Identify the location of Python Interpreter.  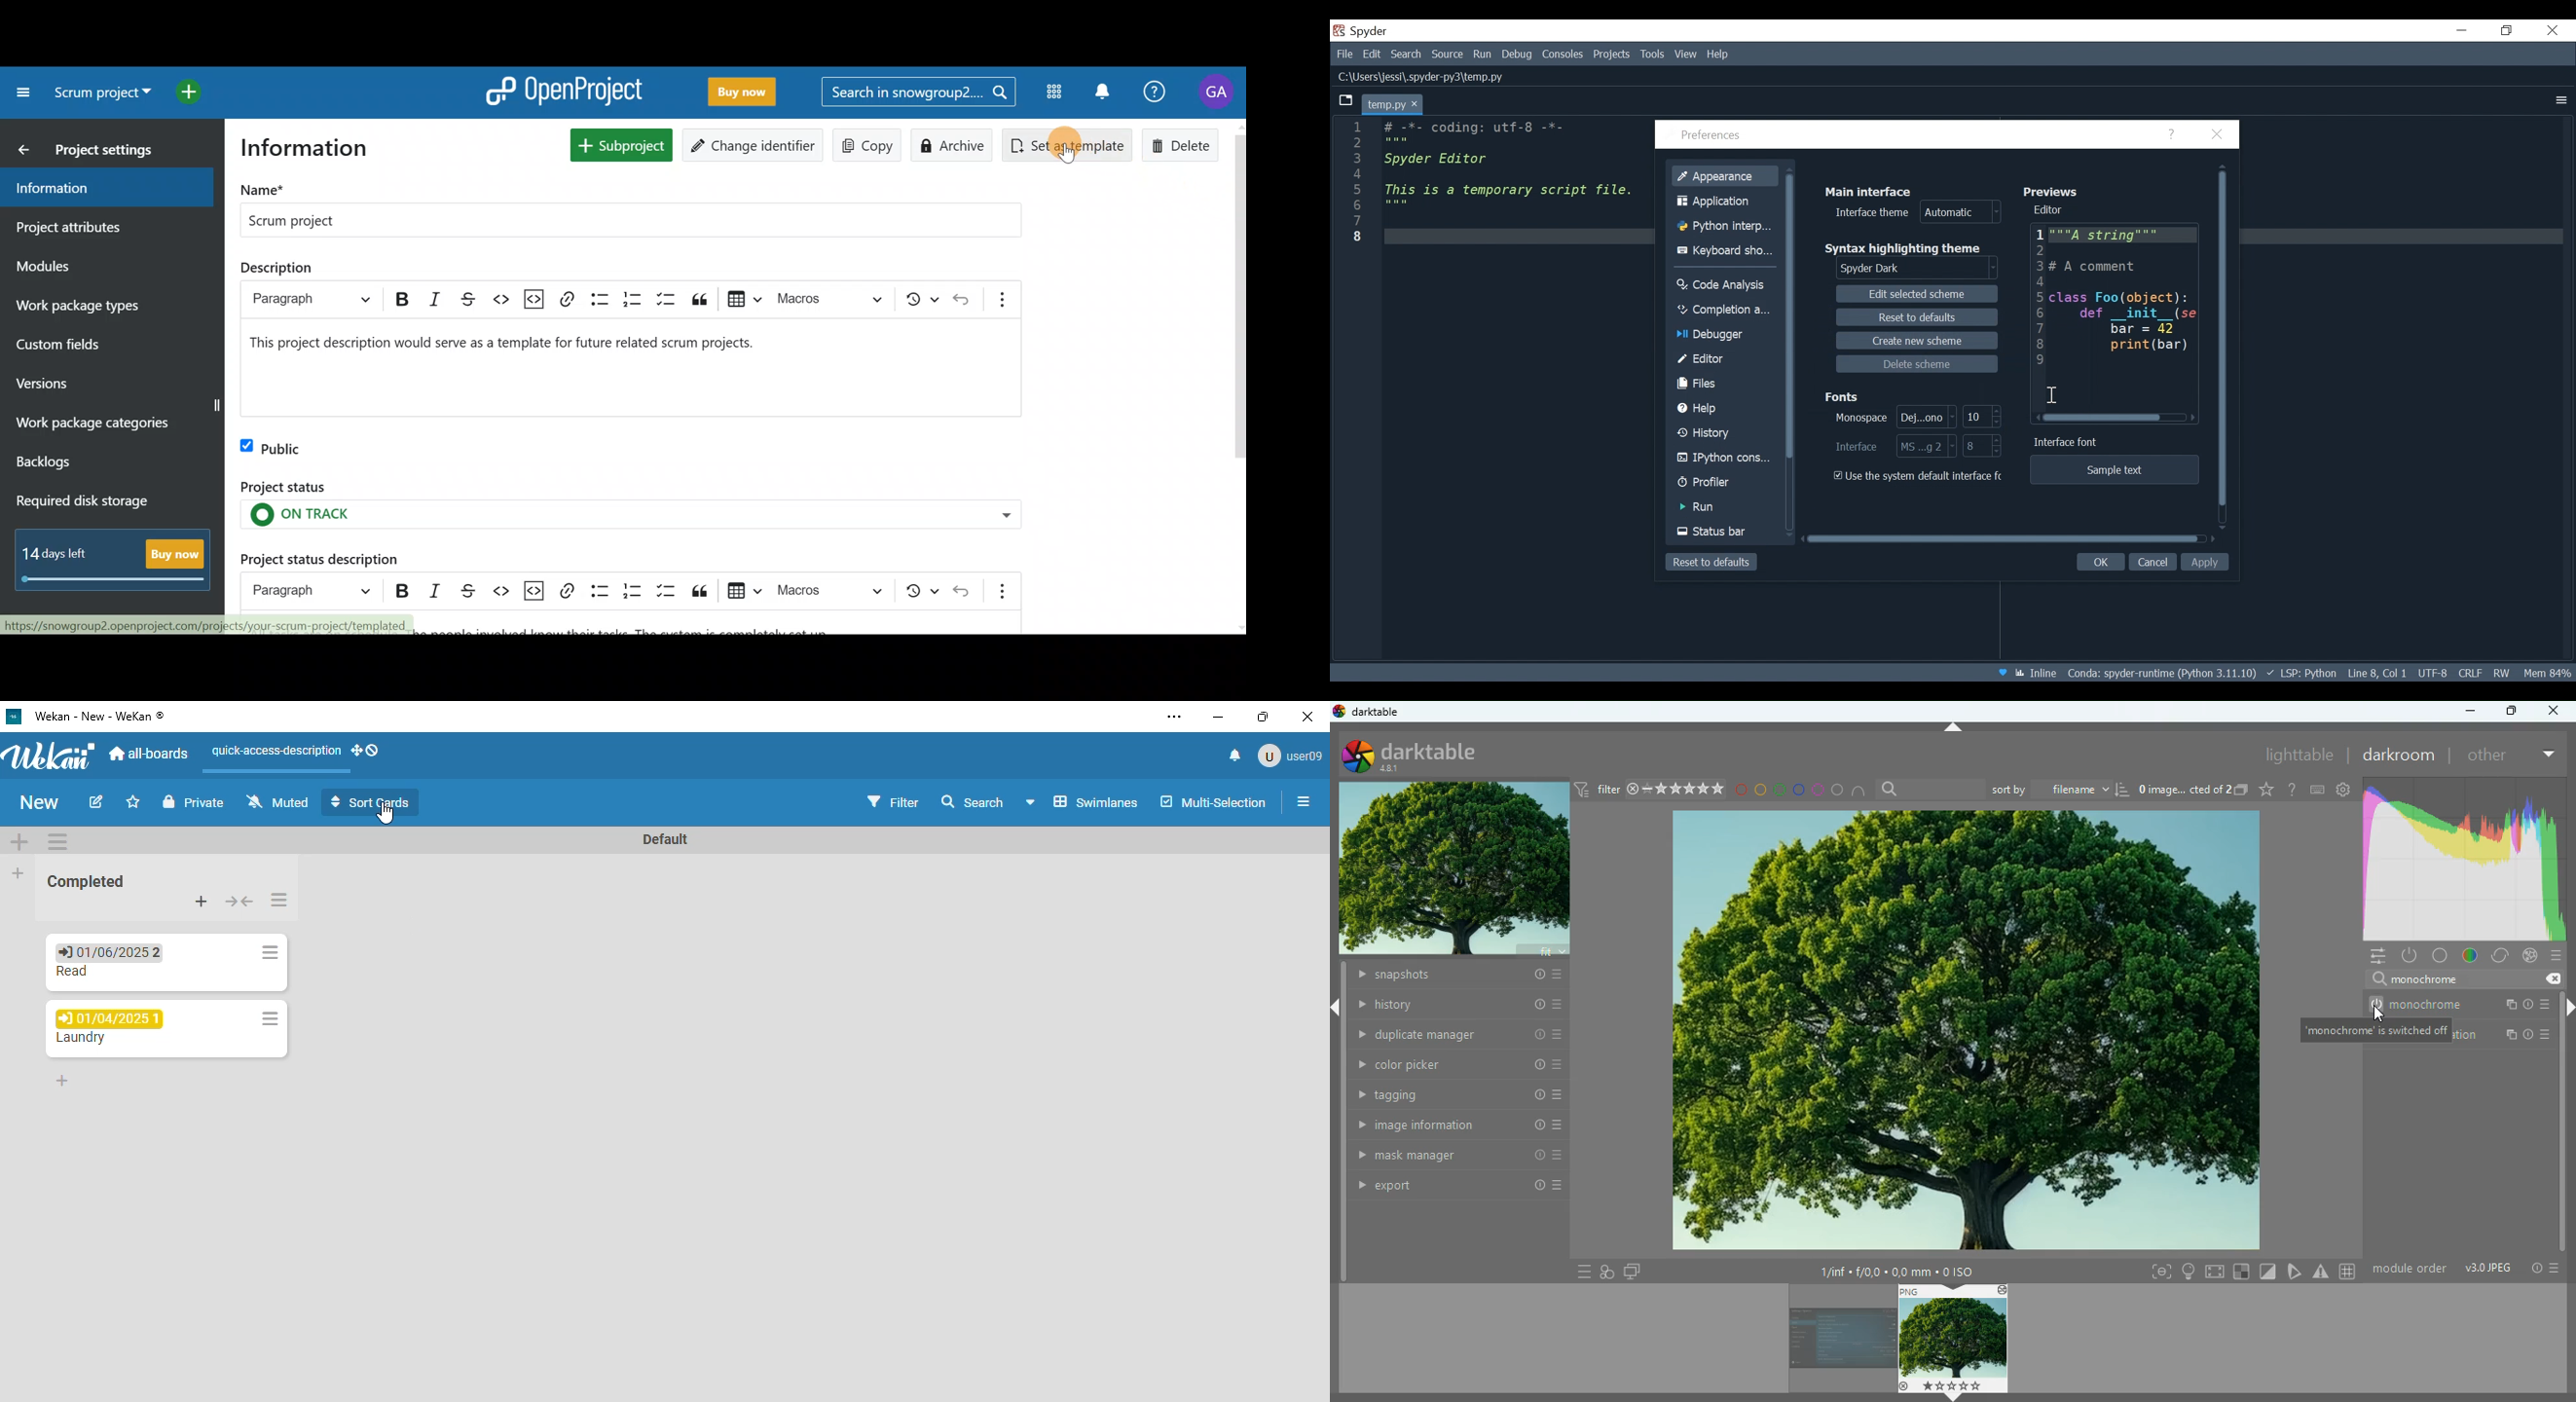
(1728, 227).